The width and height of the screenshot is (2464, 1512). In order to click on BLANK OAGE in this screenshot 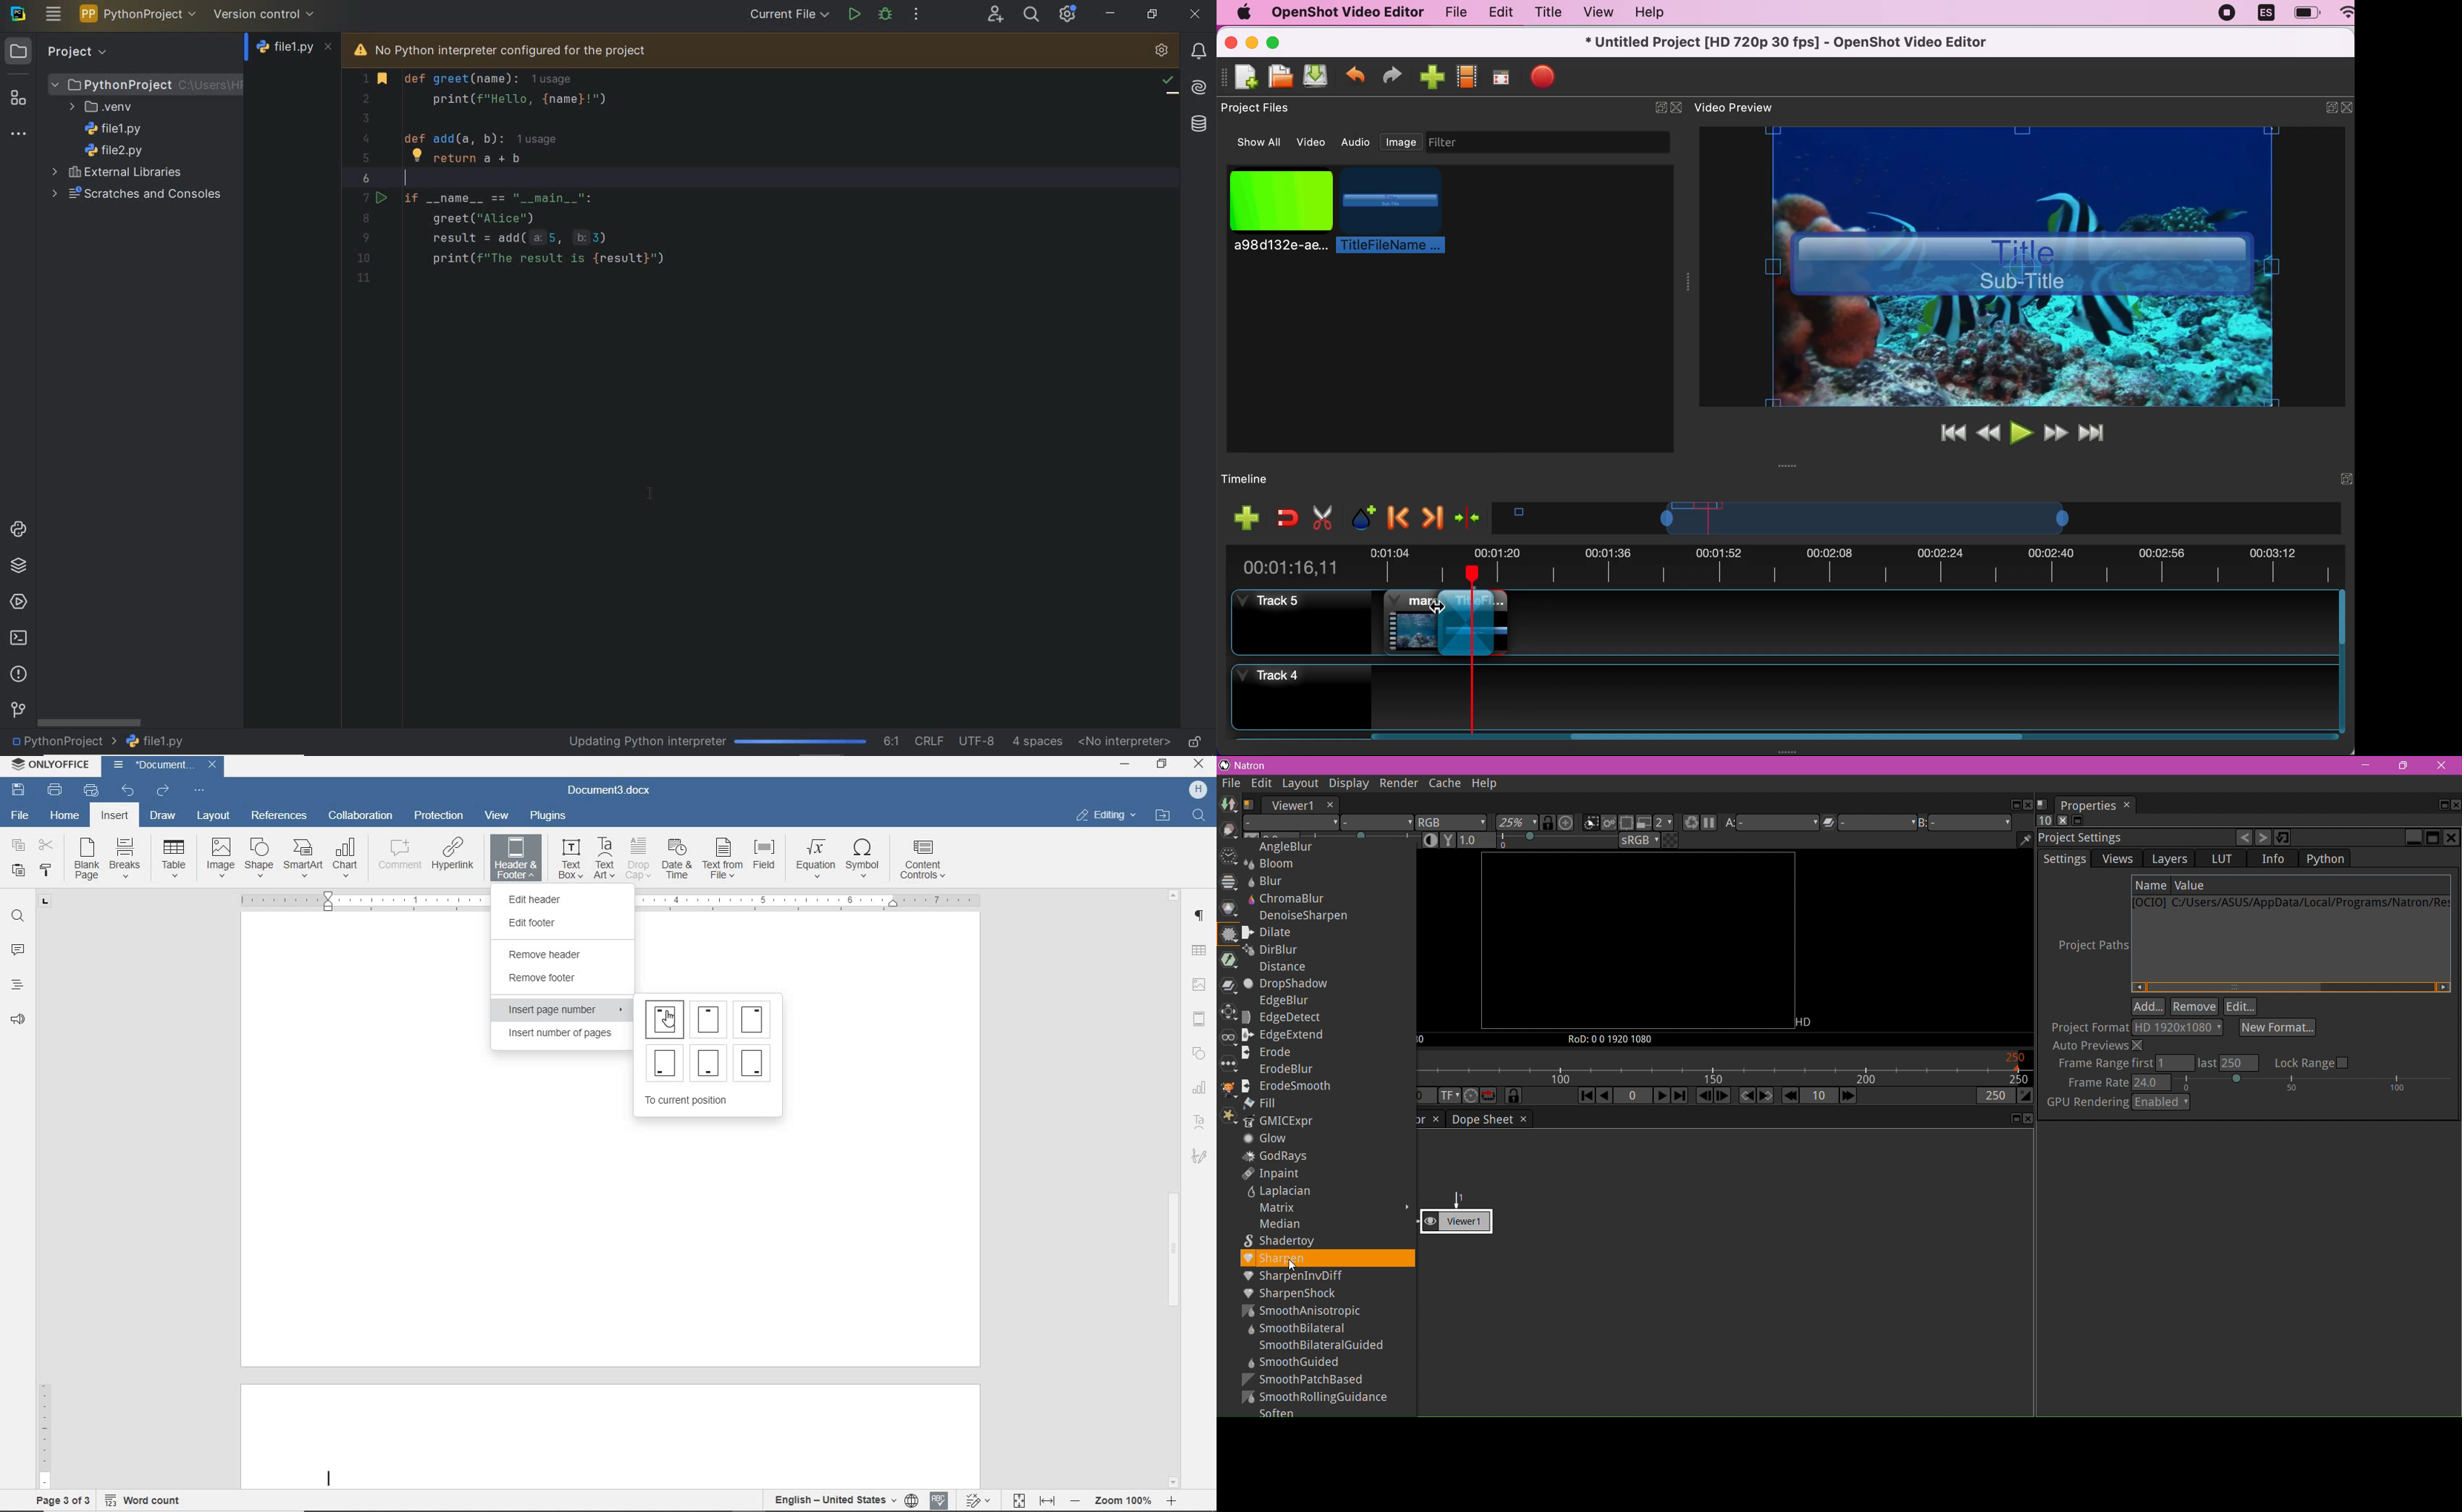, I will do `click(85, 859)`.